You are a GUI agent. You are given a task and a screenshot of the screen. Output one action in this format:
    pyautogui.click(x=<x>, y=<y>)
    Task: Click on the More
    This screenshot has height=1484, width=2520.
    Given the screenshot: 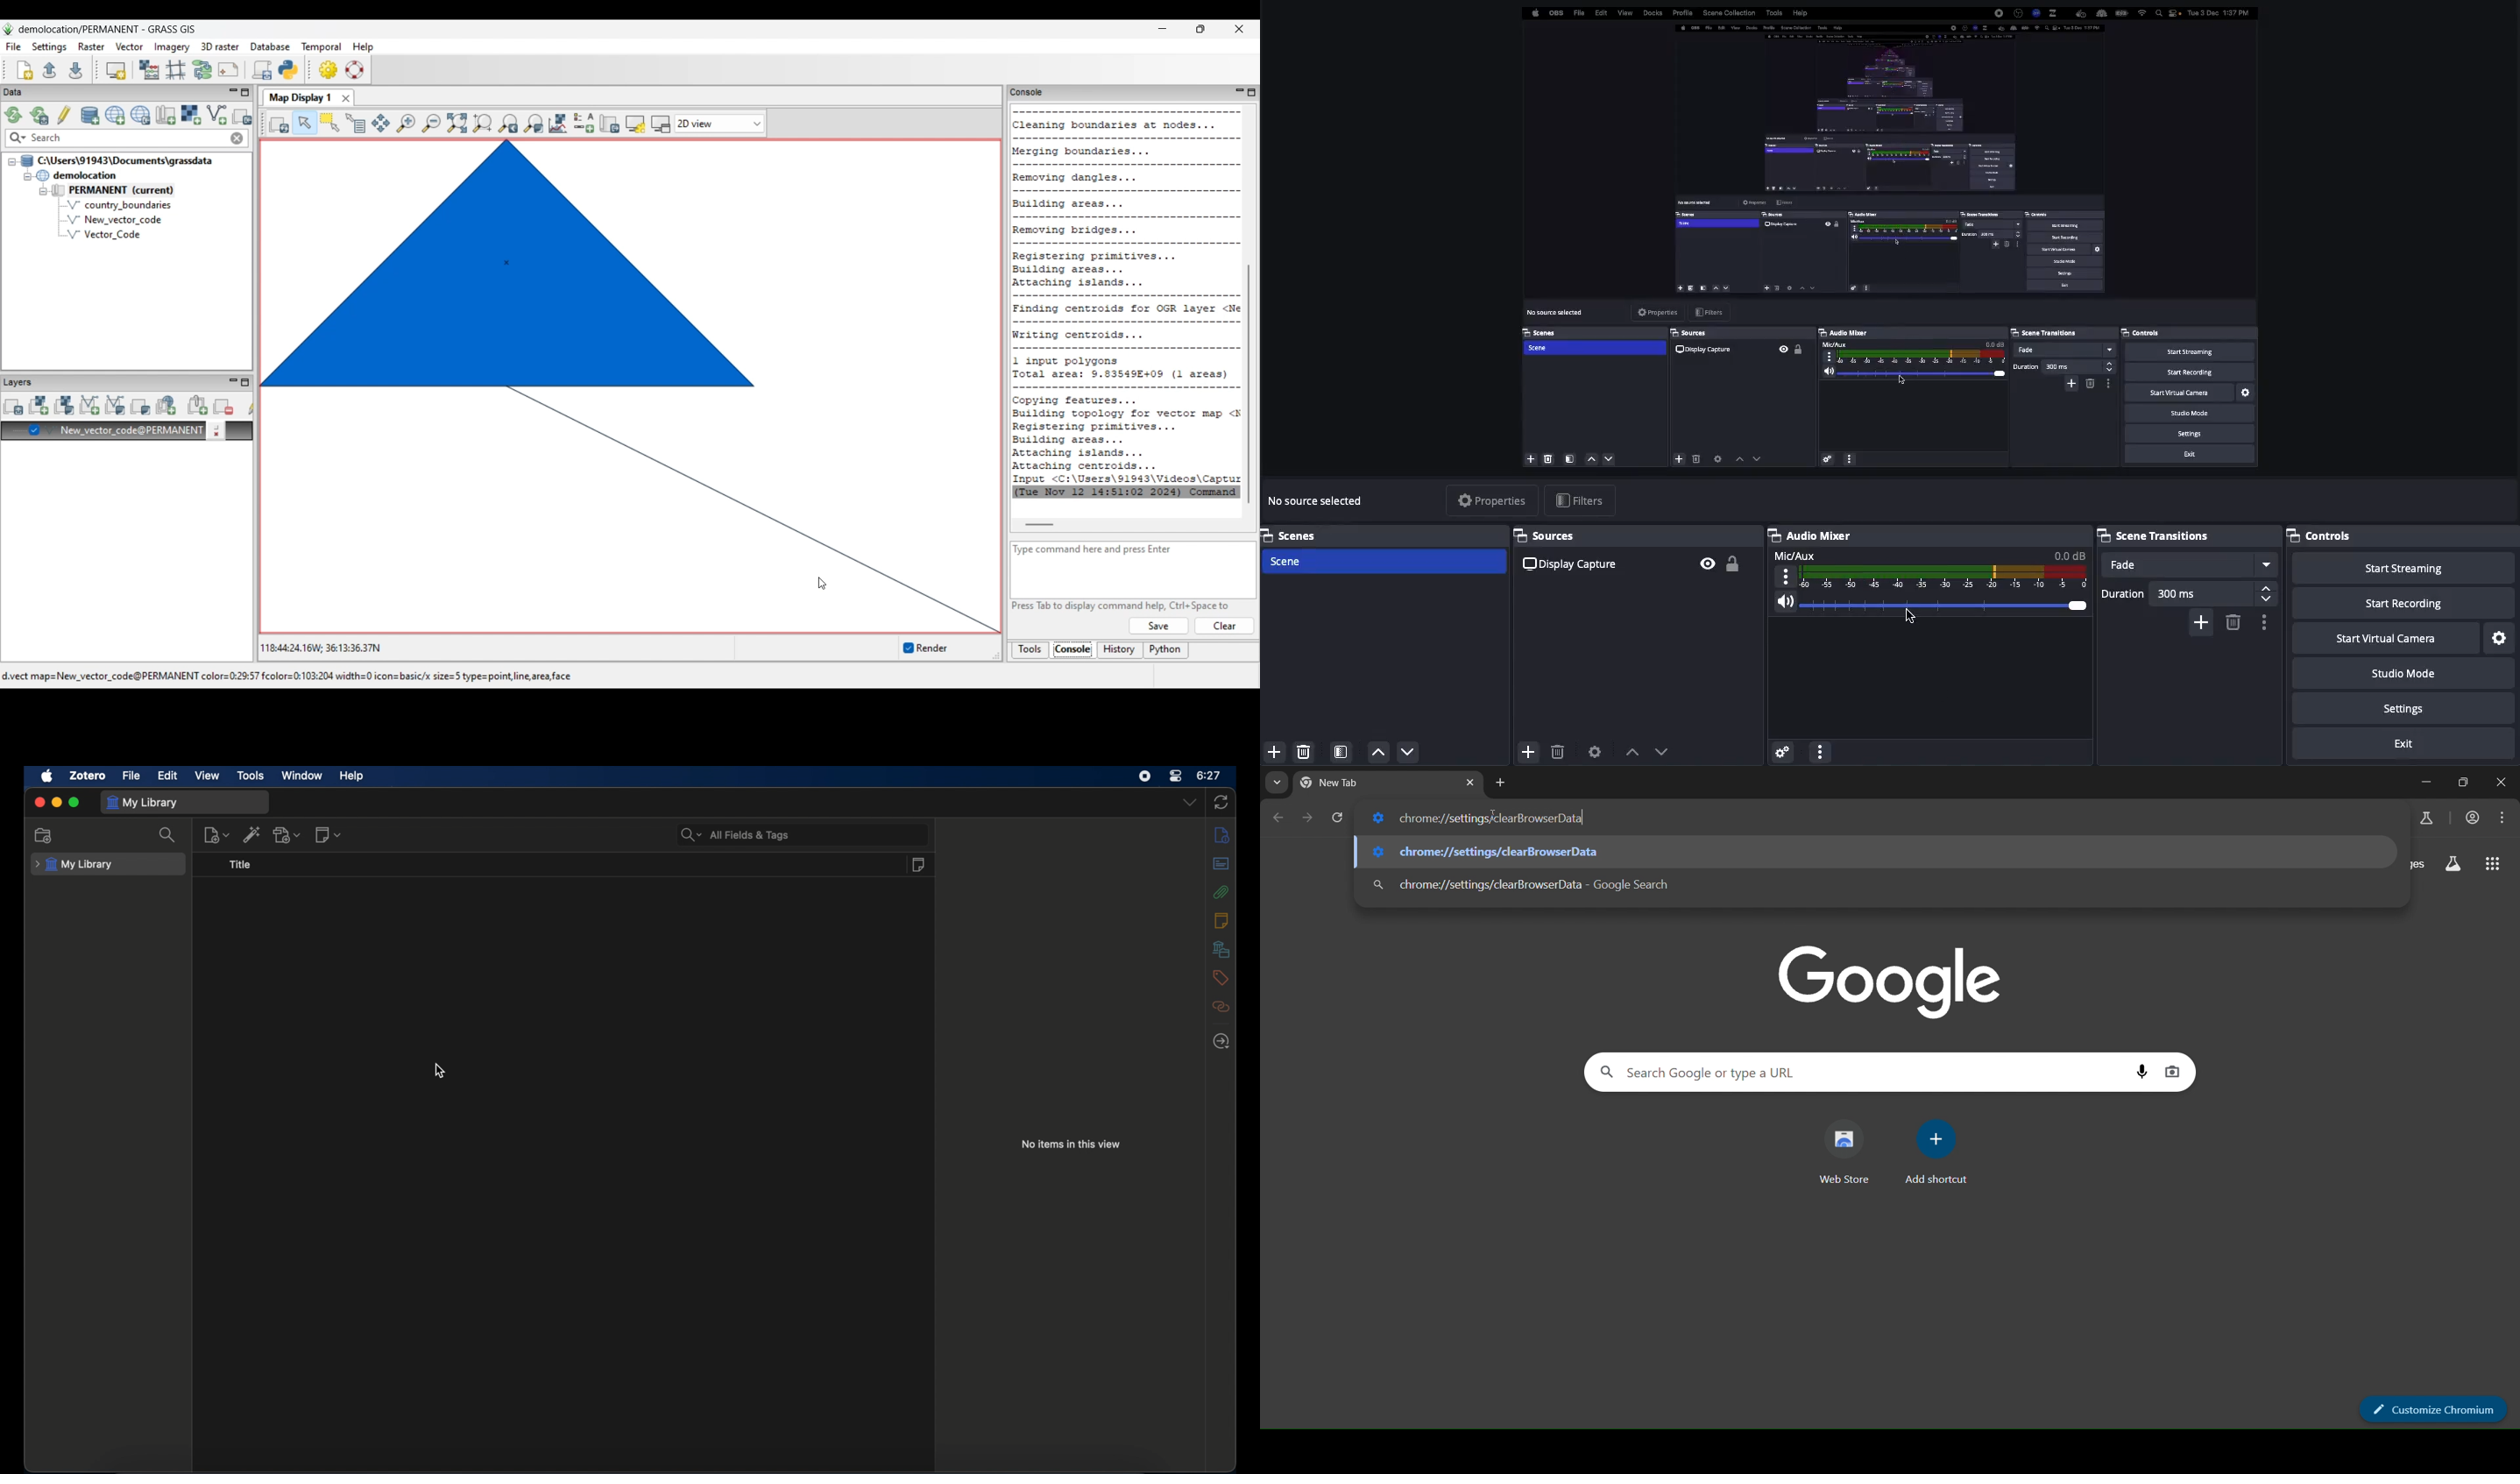 What is the action you would take?
    pyautogui.click(x=1819, y=750)
    